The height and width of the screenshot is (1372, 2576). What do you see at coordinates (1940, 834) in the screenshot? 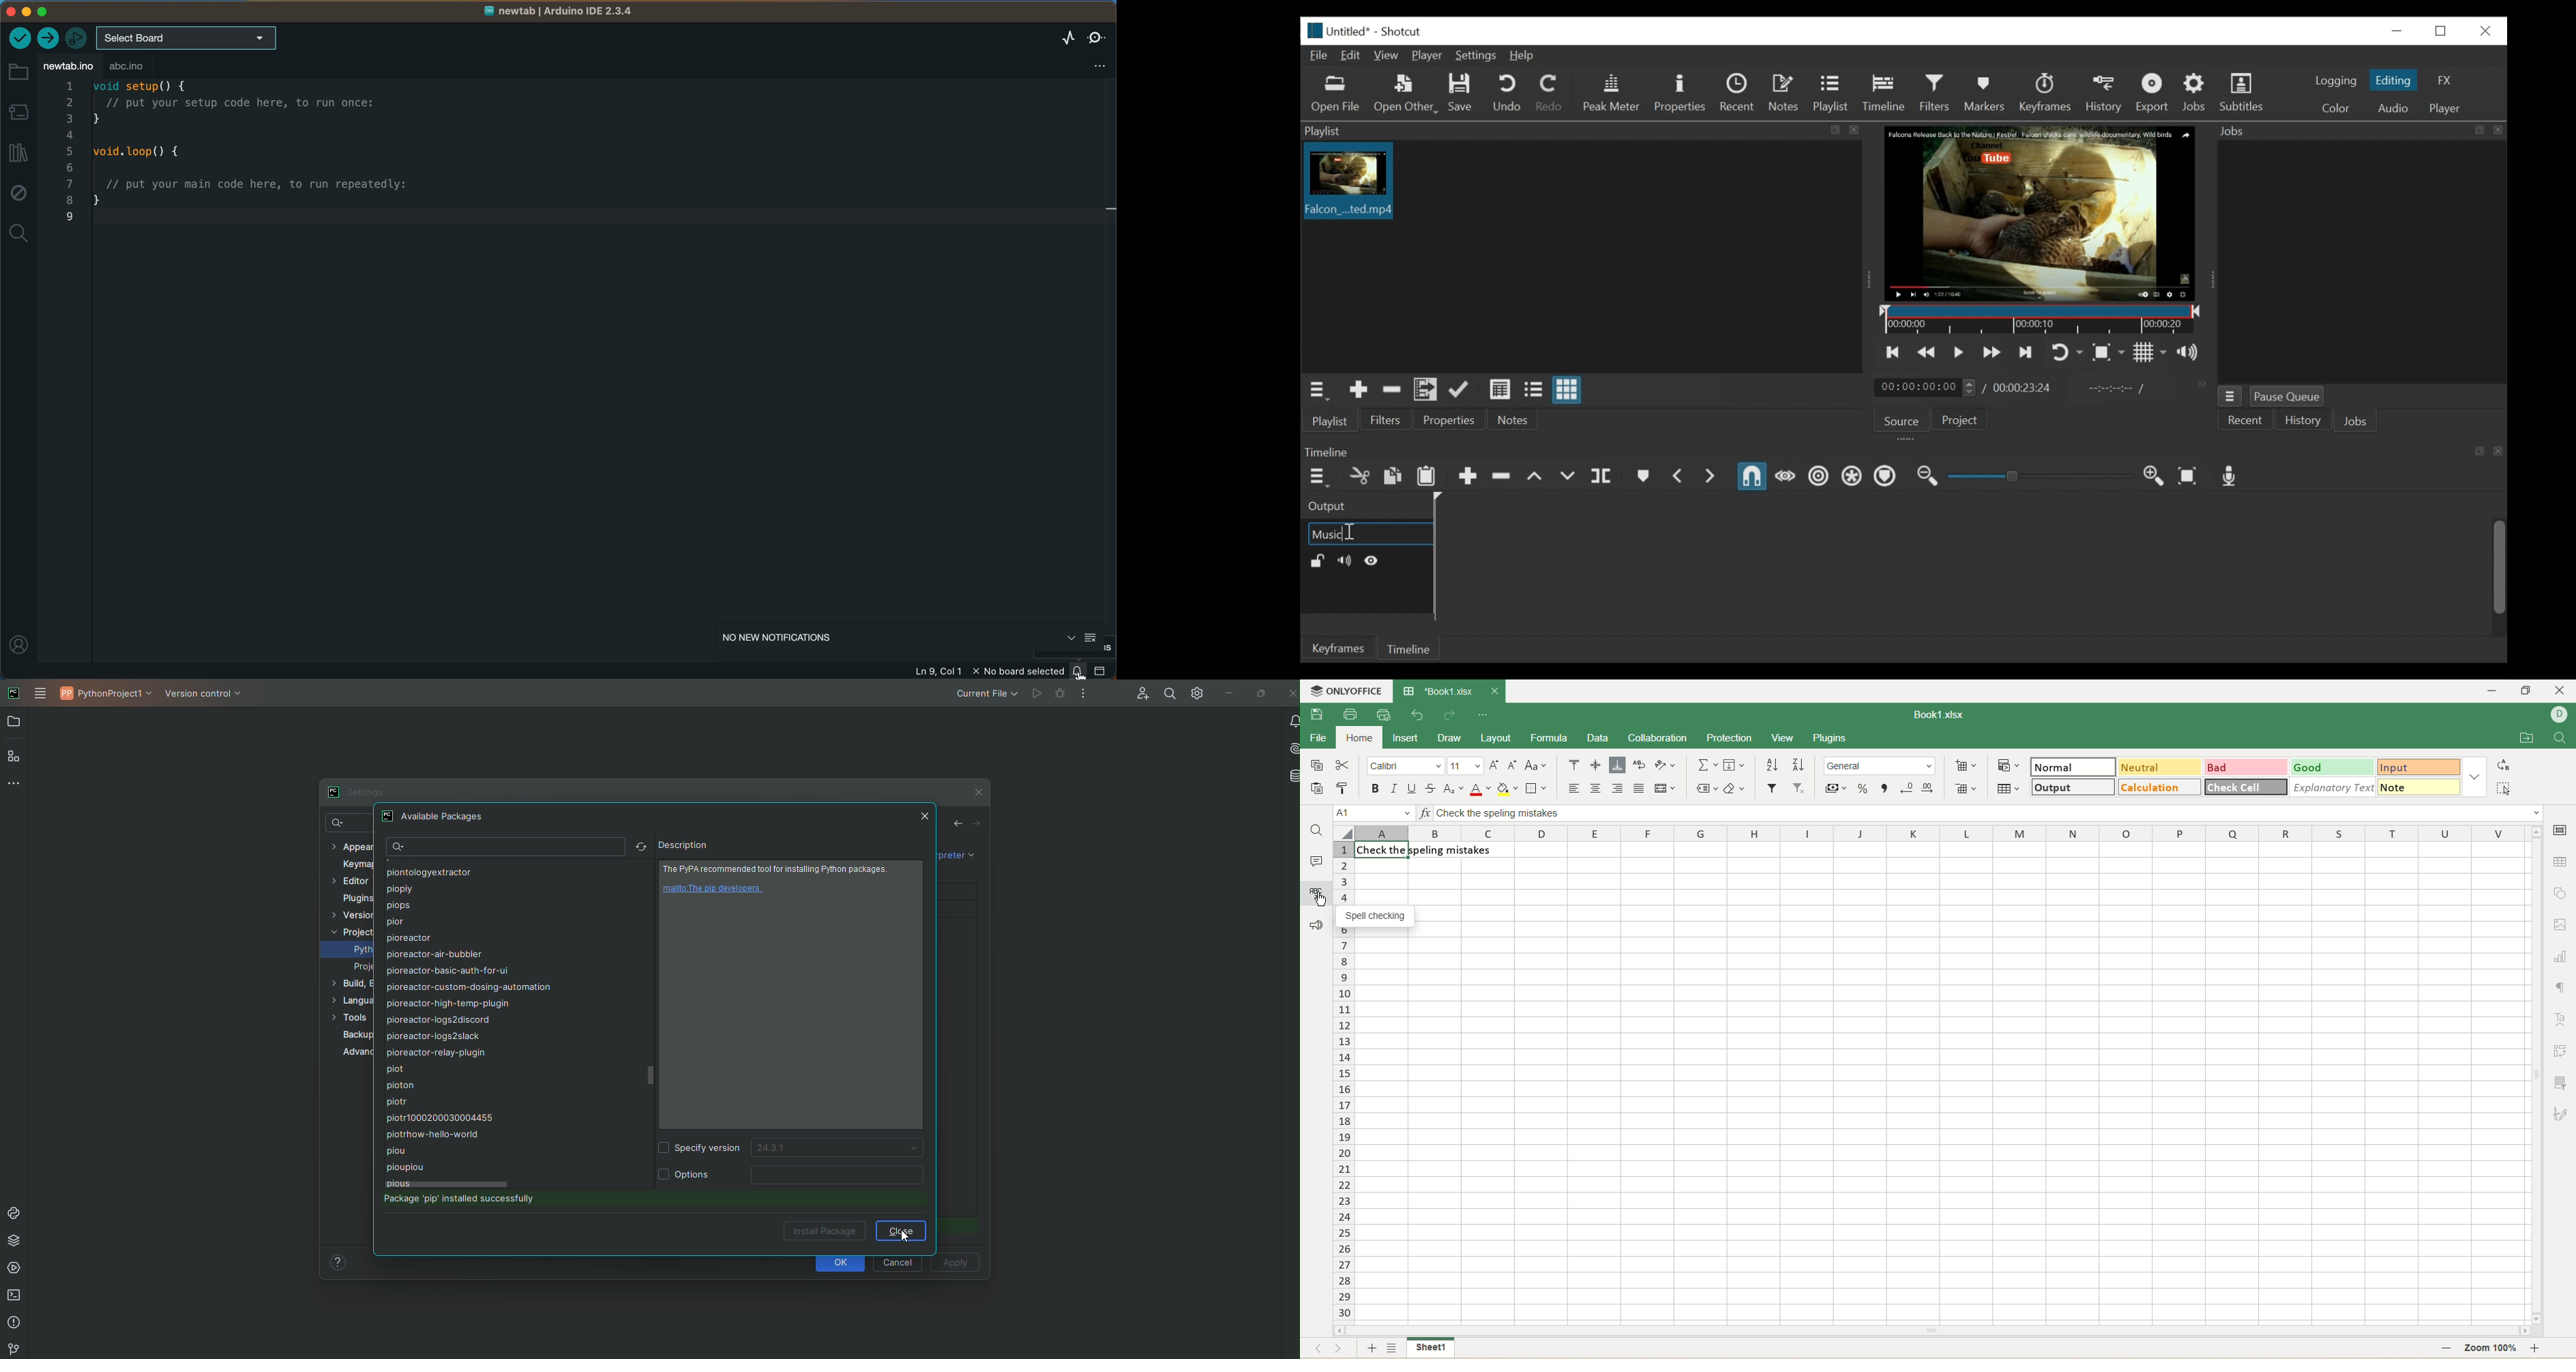
I see `column name` at bounding box center [1940, 834].